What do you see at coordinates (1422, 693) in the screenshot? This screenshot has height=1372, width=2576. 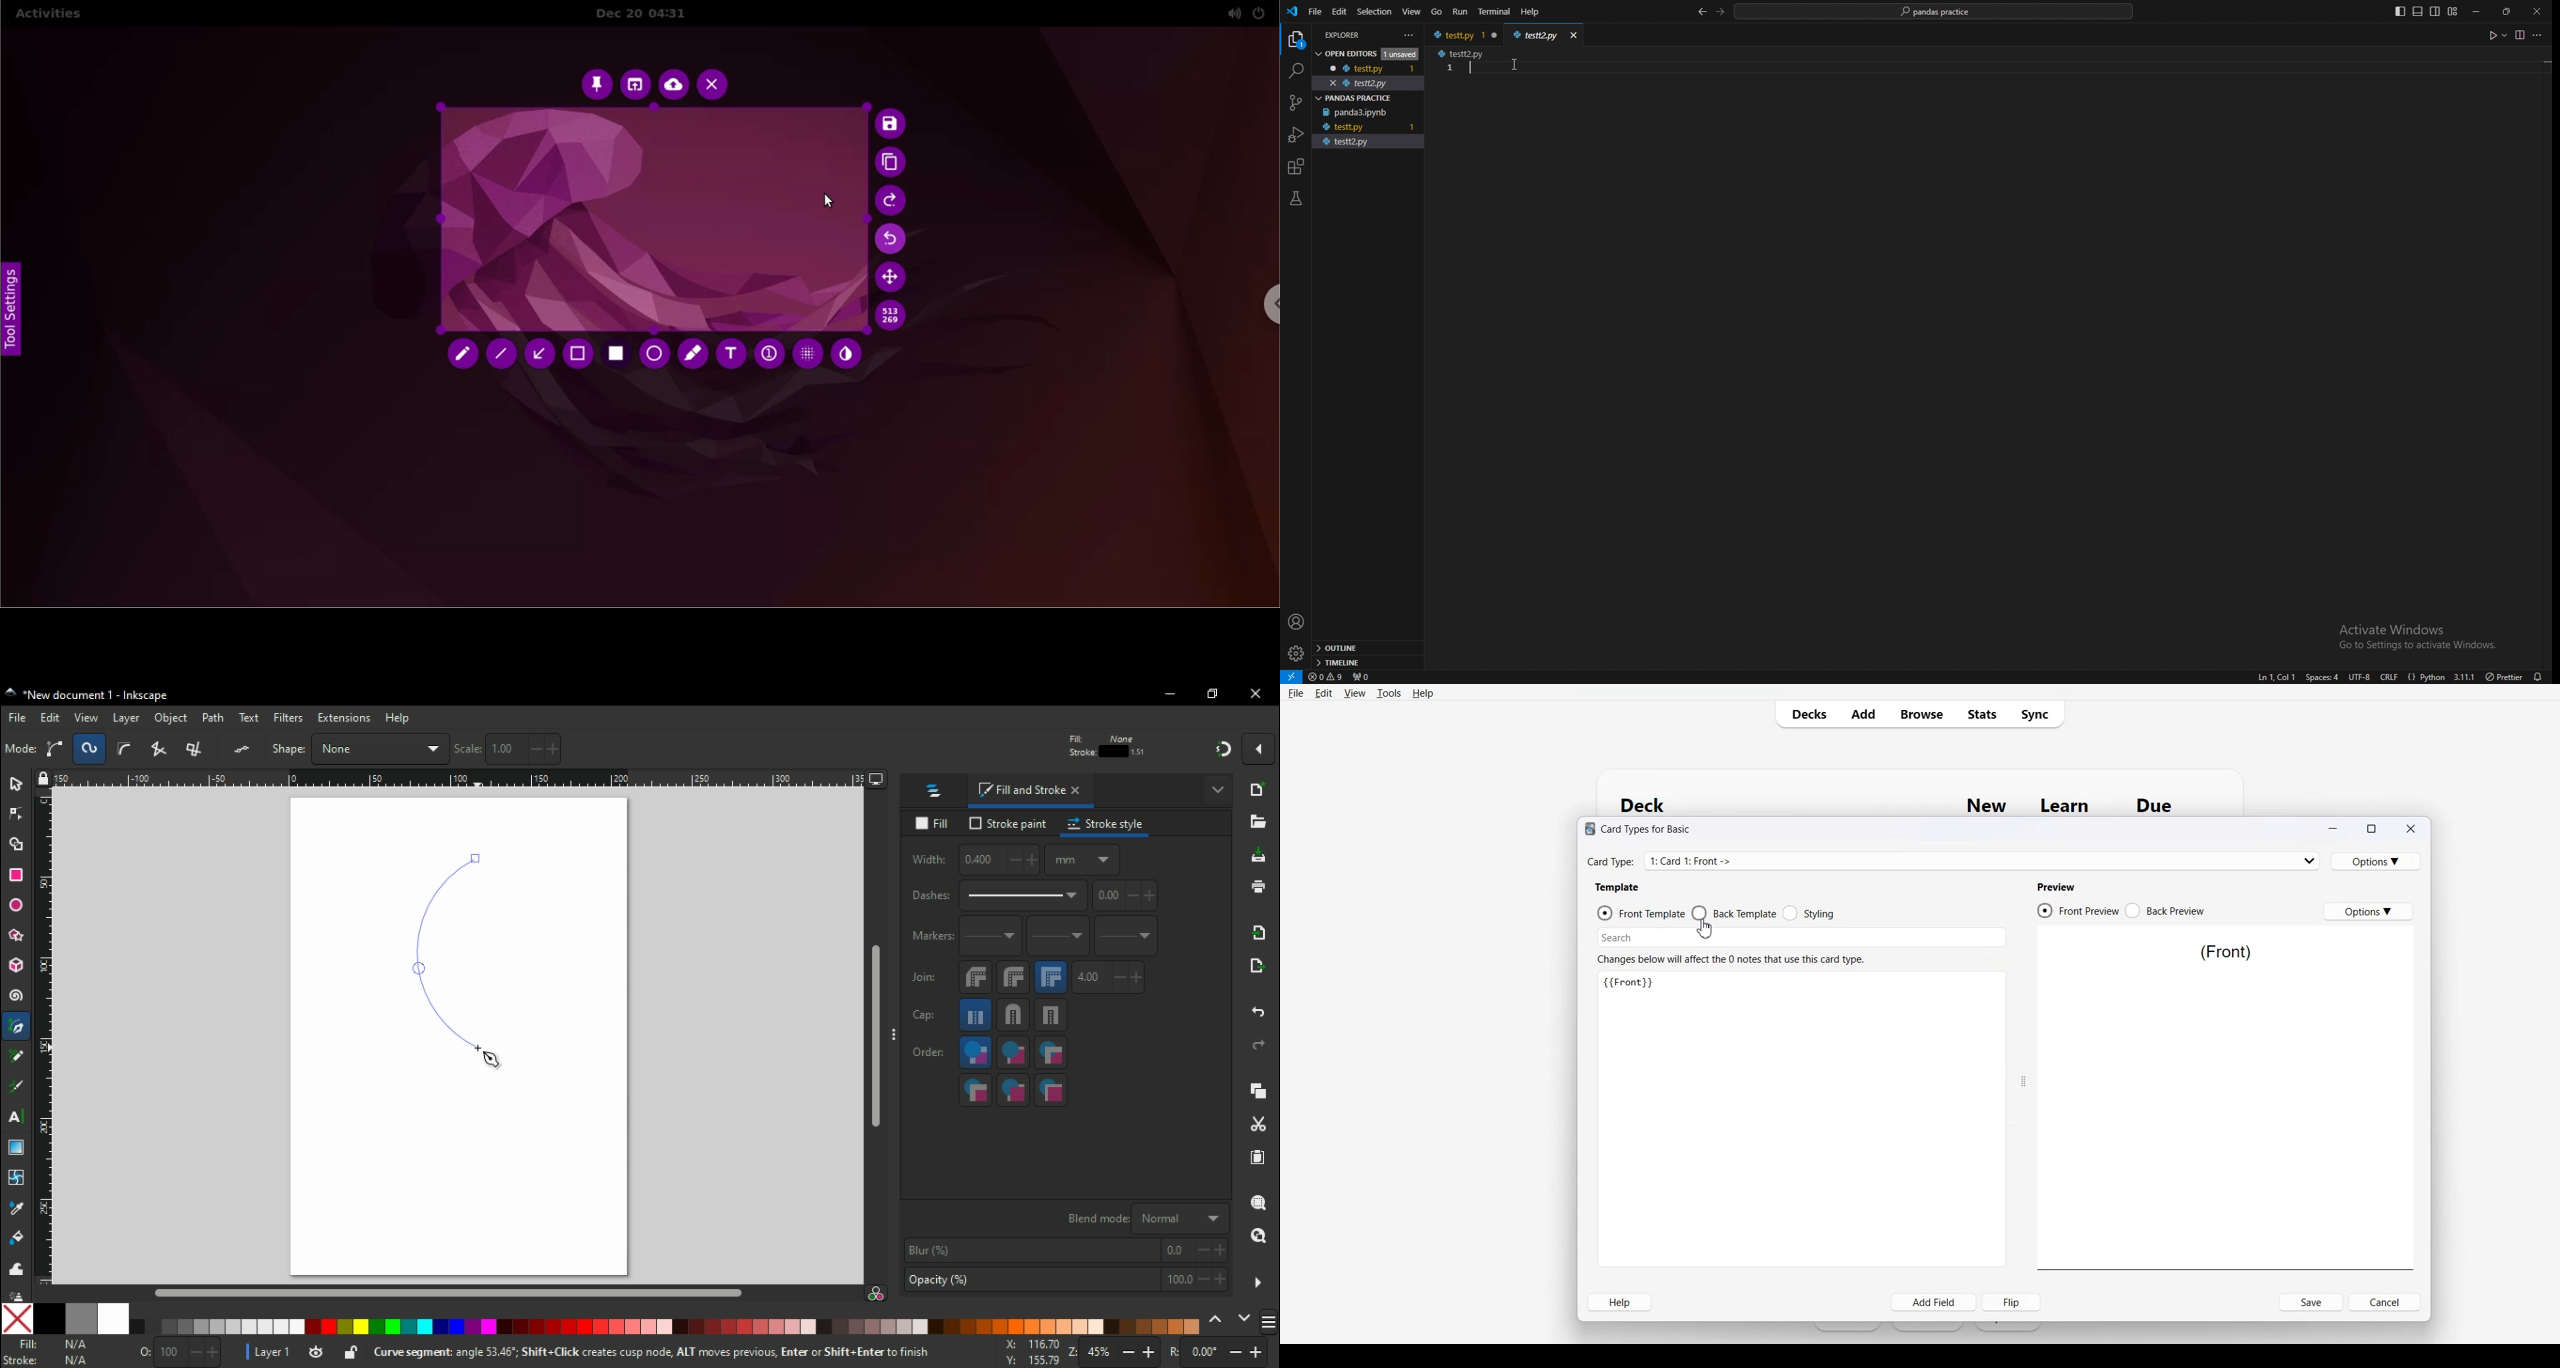 I see `Help` at bounding box center [1422, 693].